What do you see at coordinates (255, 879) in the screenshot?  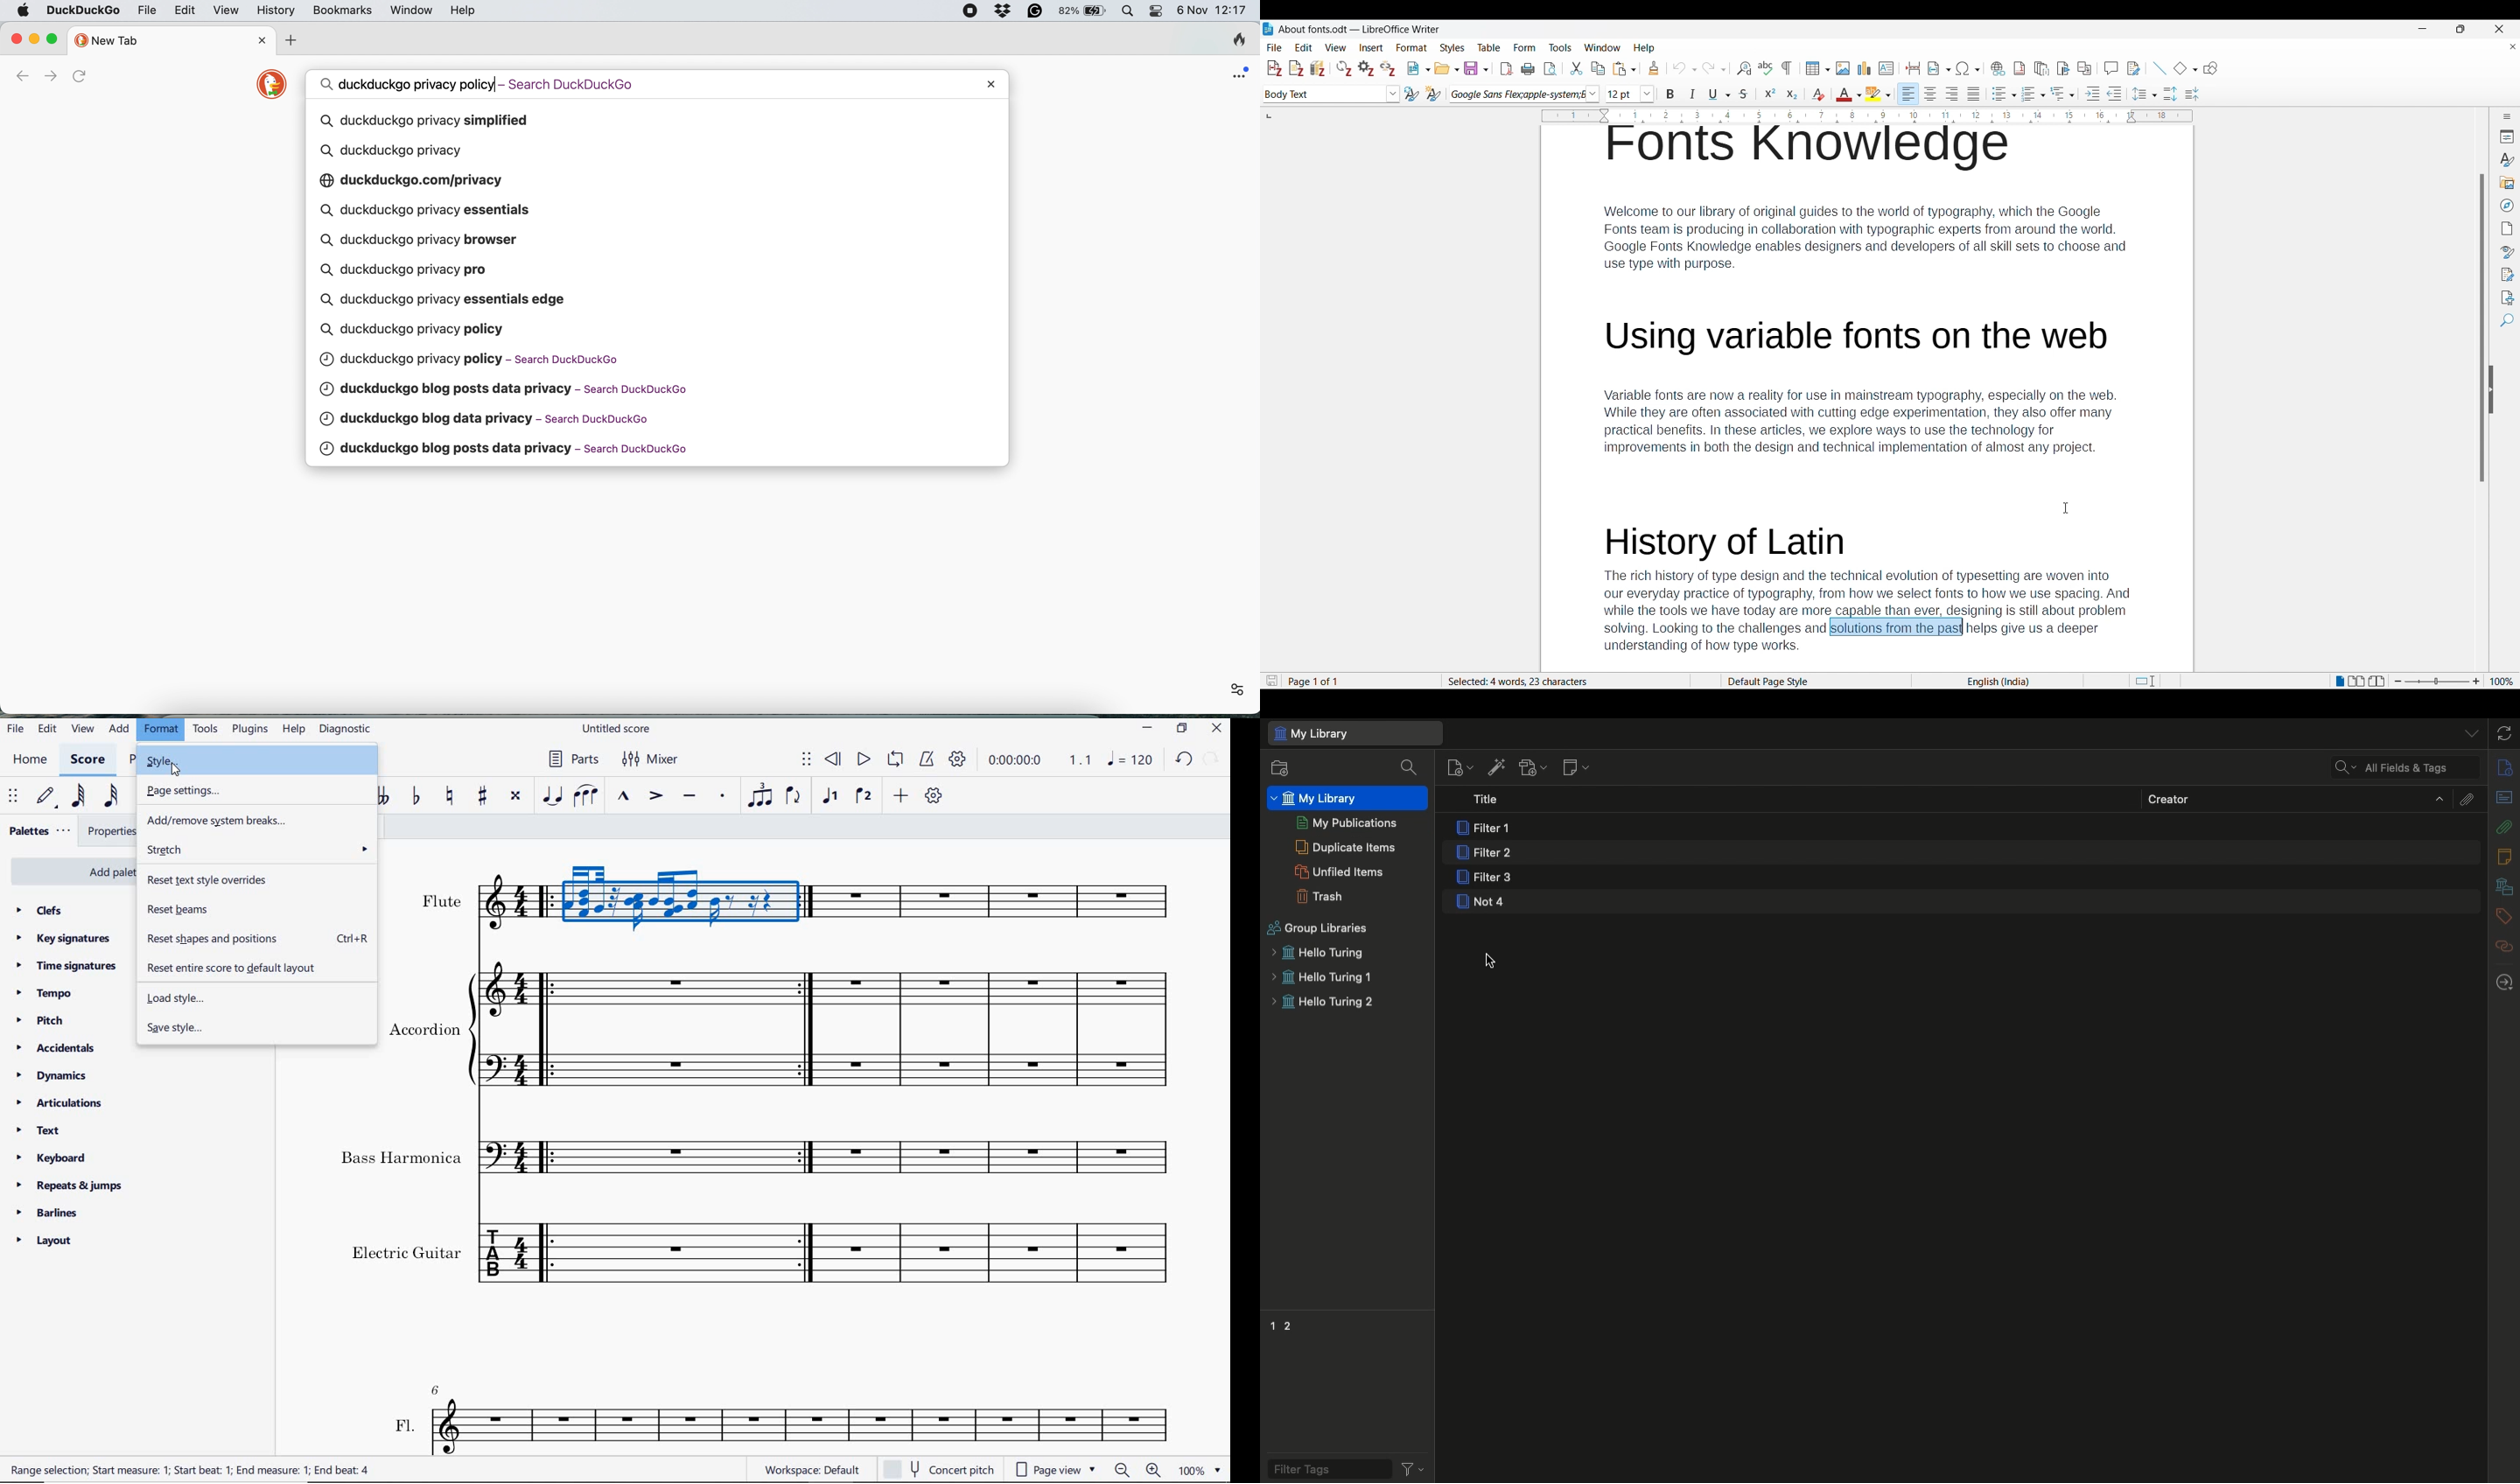 I see `Reset text style overrides` at bounding box center [255, 879].